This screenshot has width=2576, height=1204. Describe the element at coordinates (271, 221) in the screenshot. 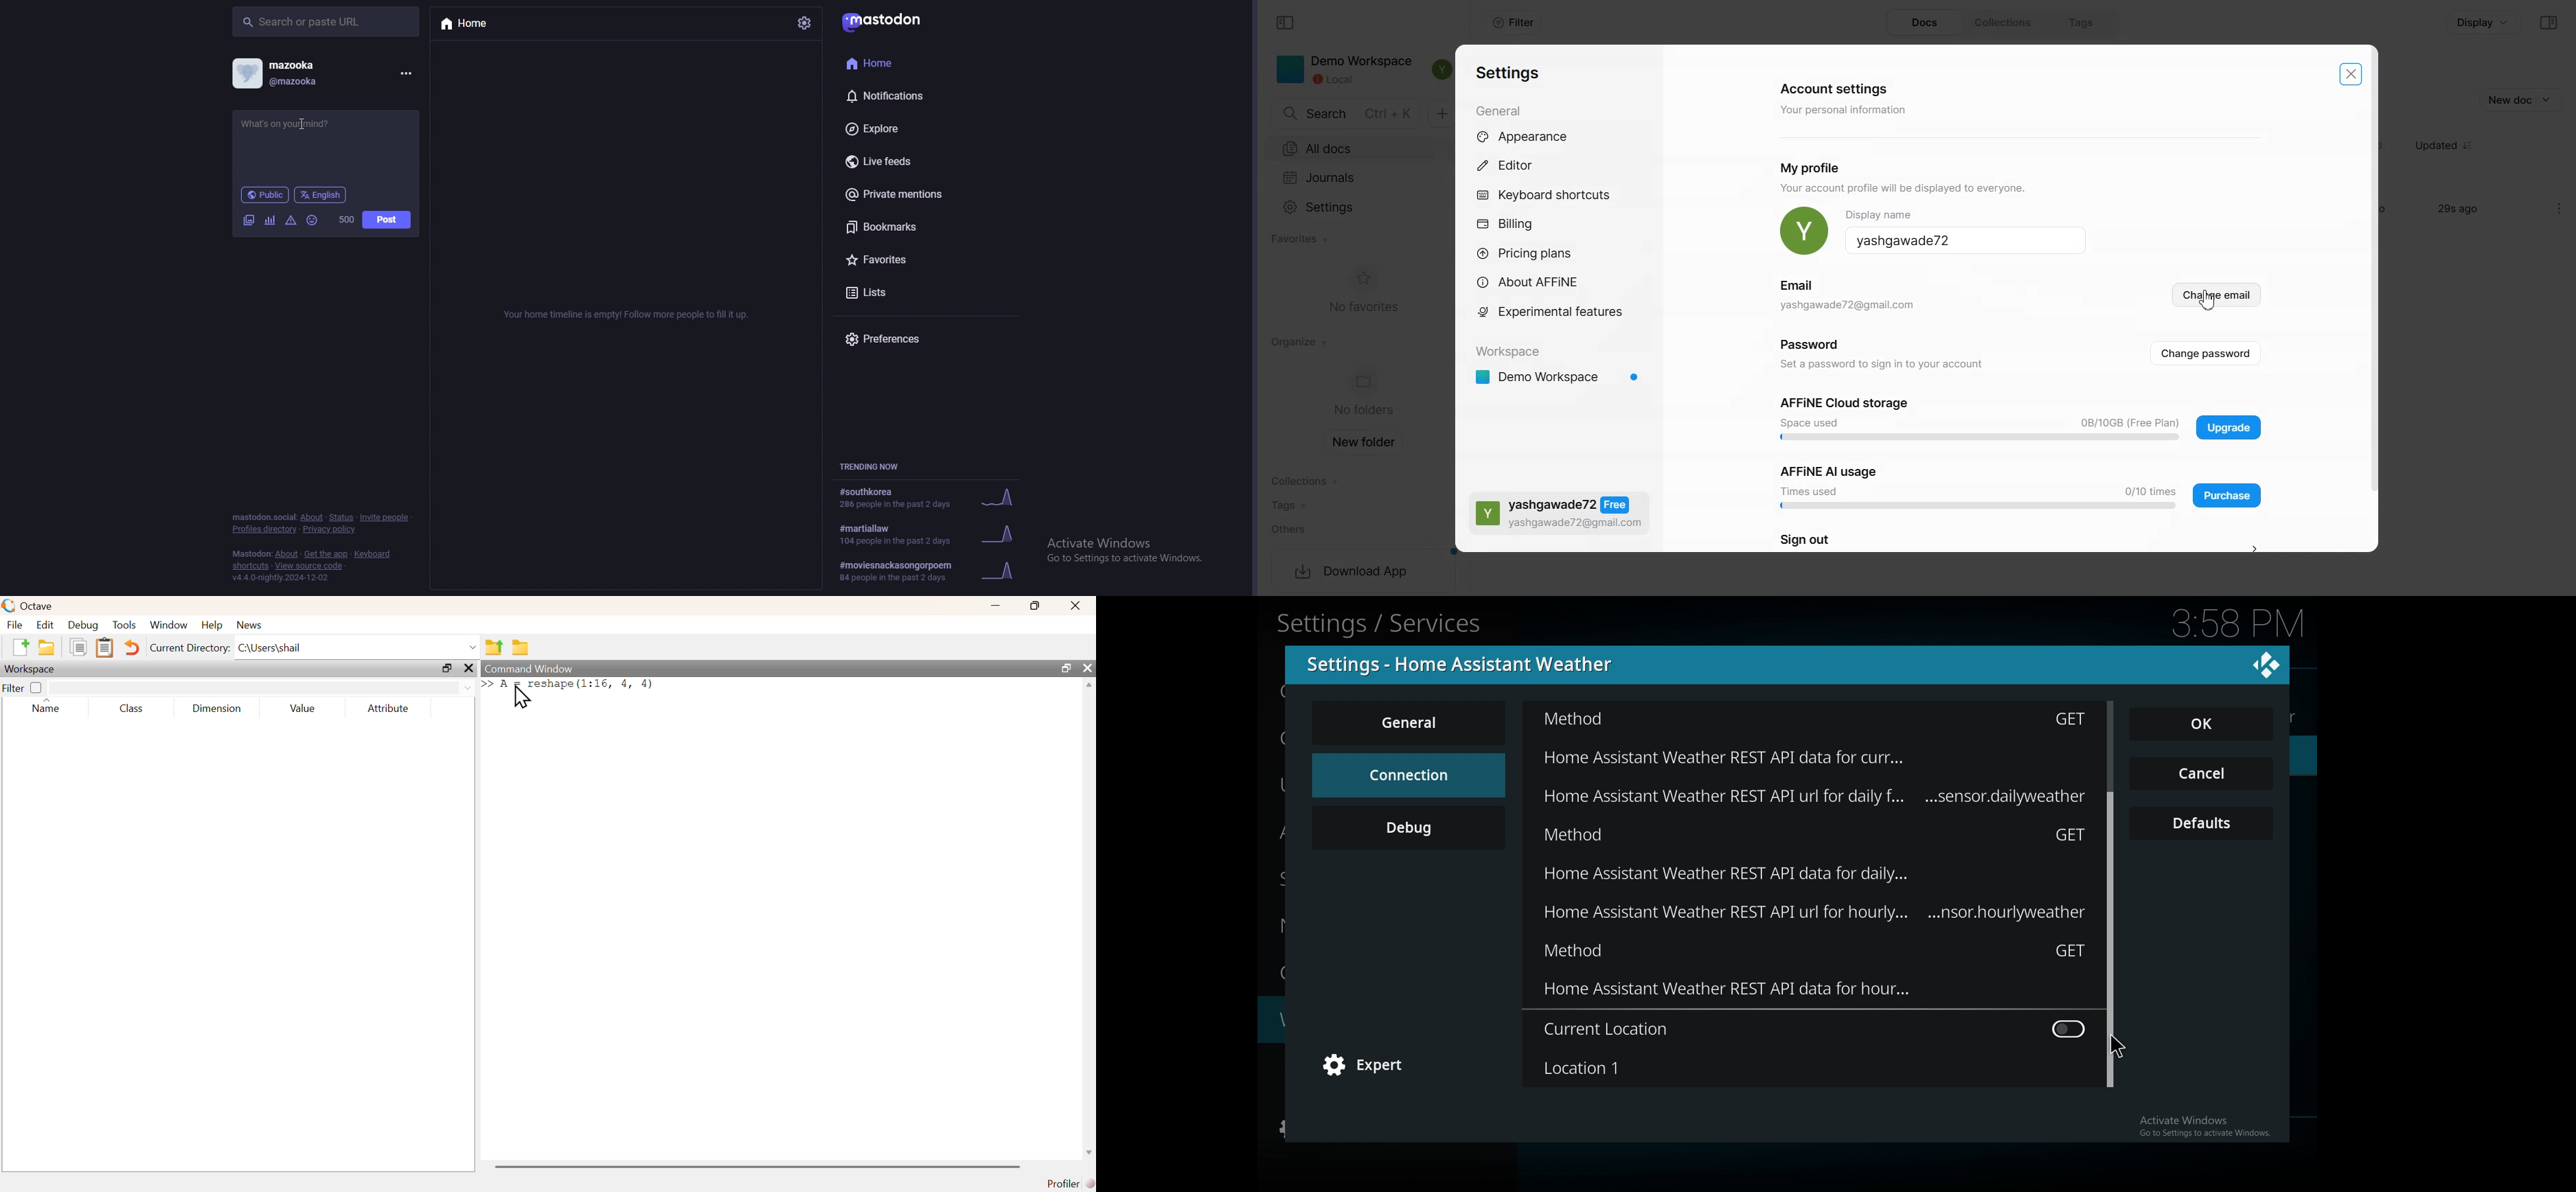

I see `polls` at that location.